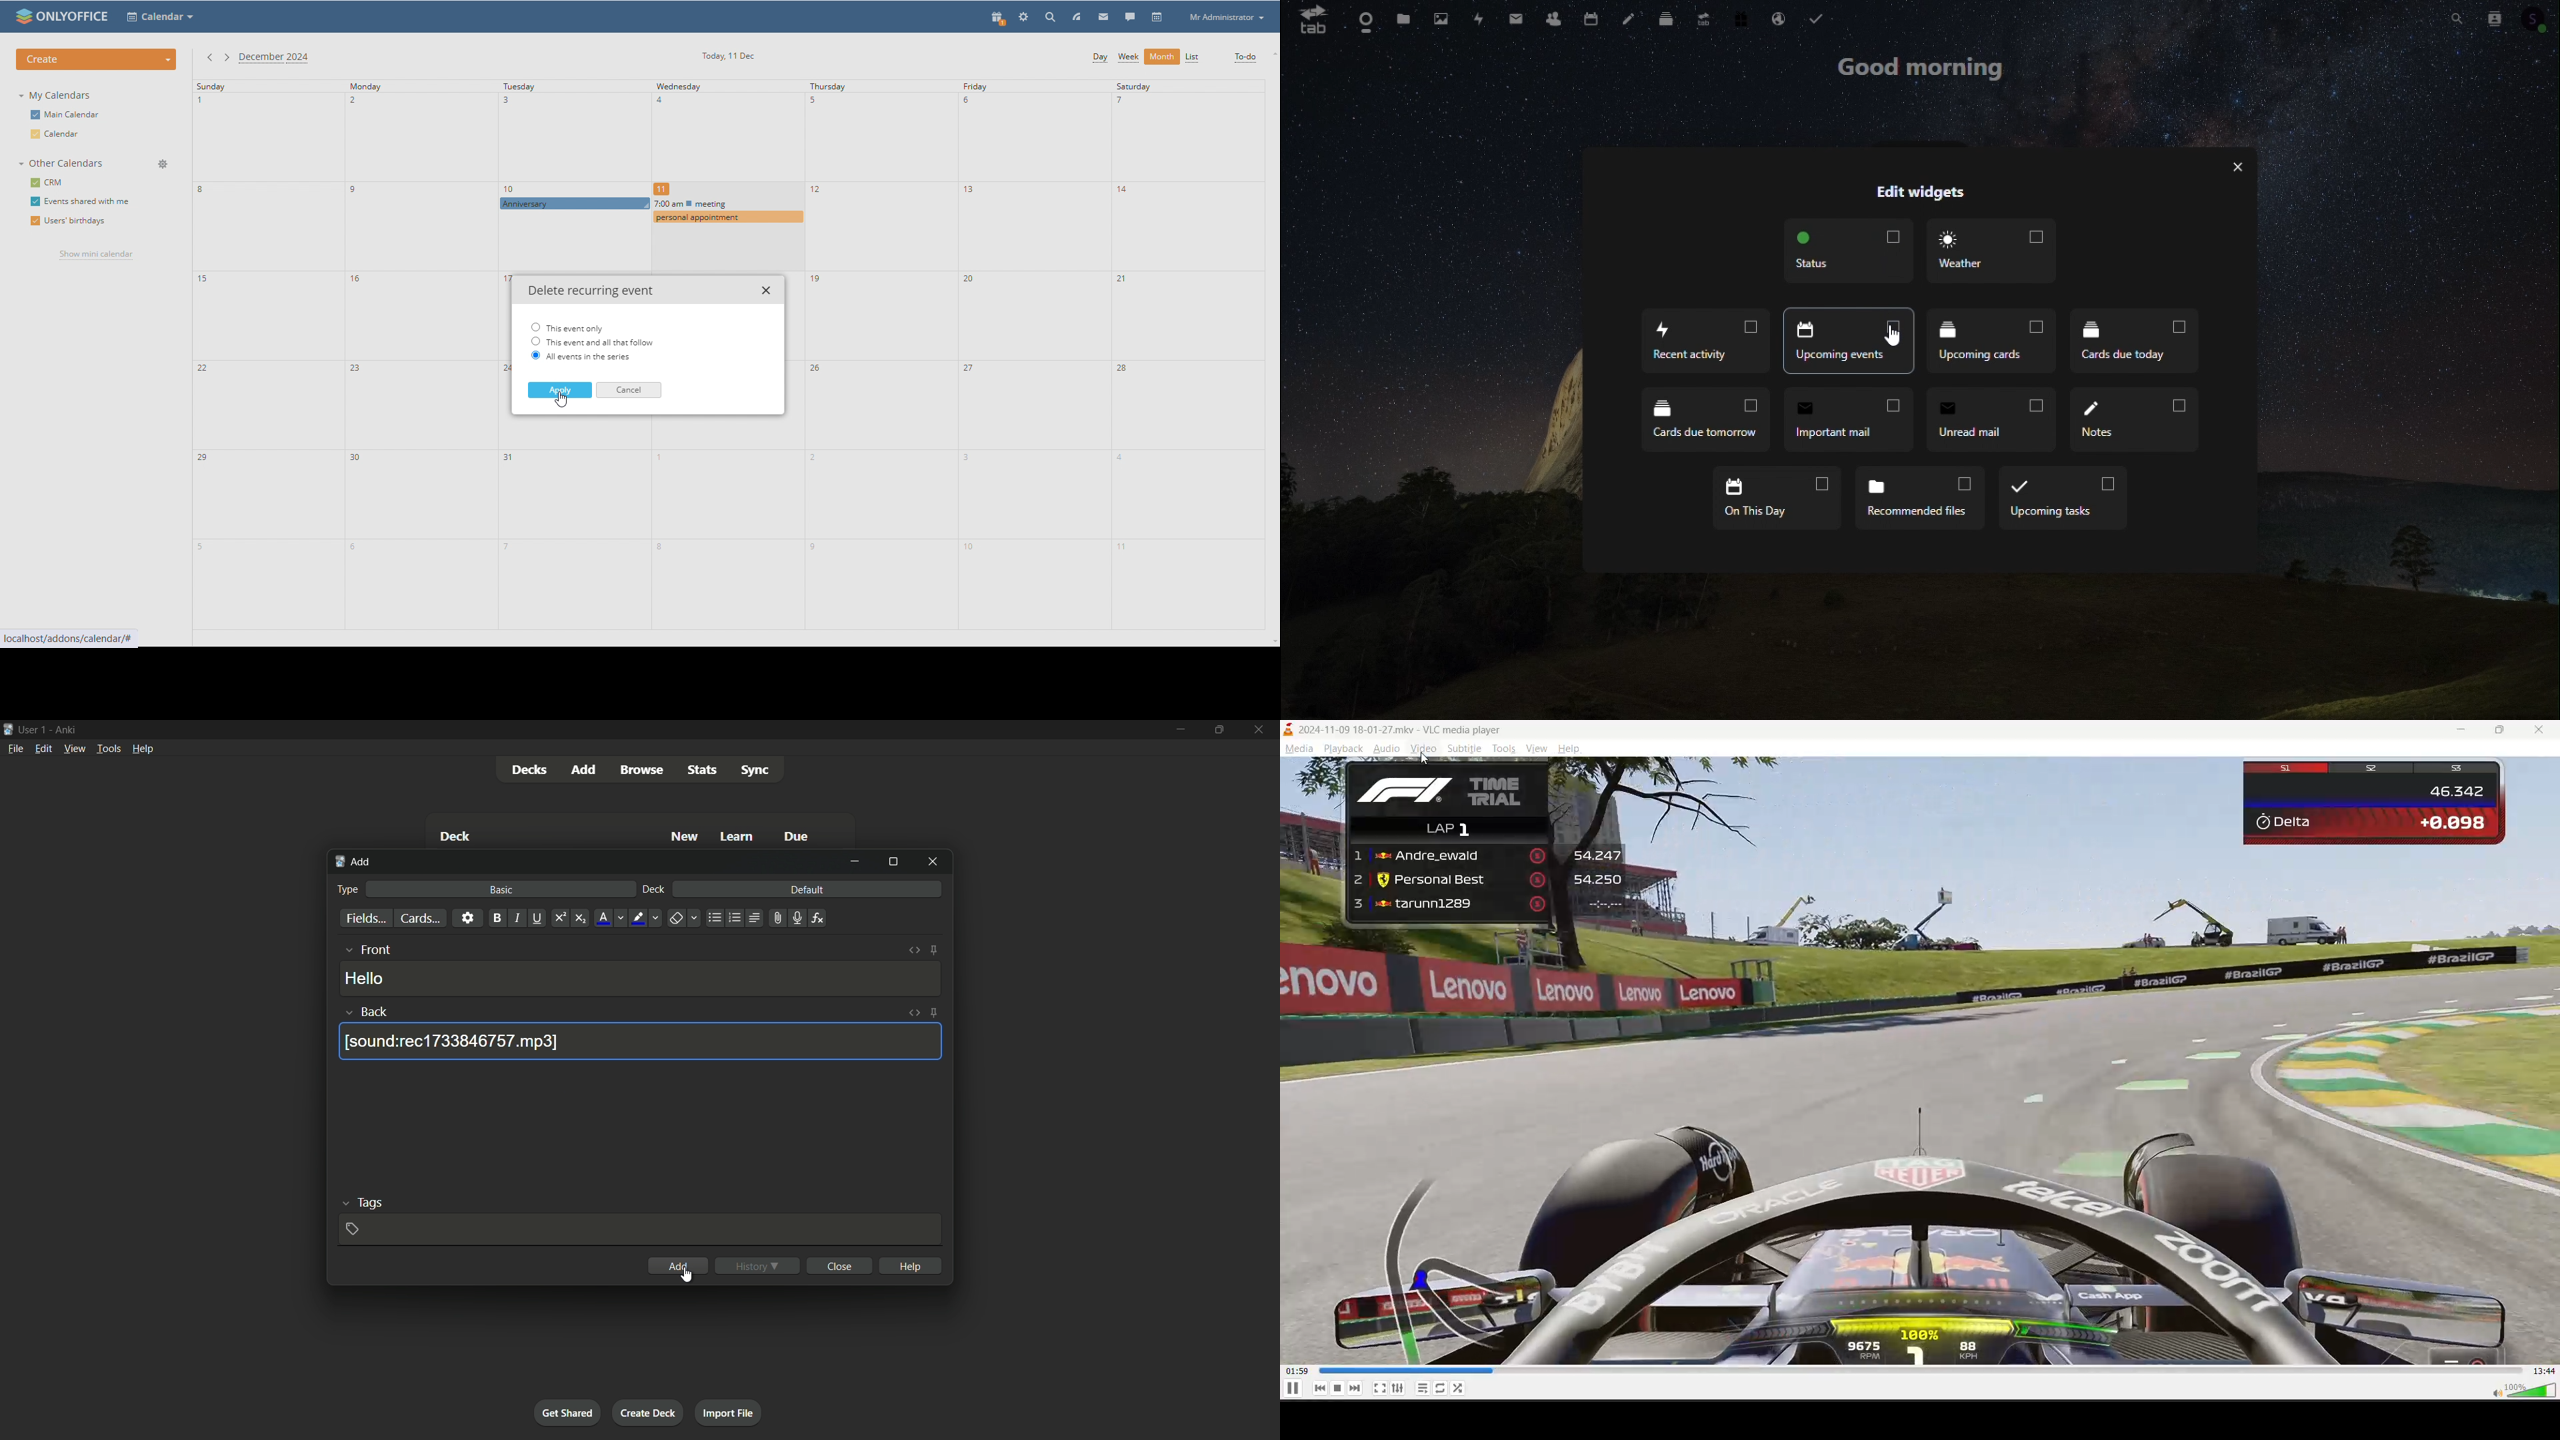 This screenshot has width=2576, height=1456. I want to click on Dashboard, so click(1362, 20).